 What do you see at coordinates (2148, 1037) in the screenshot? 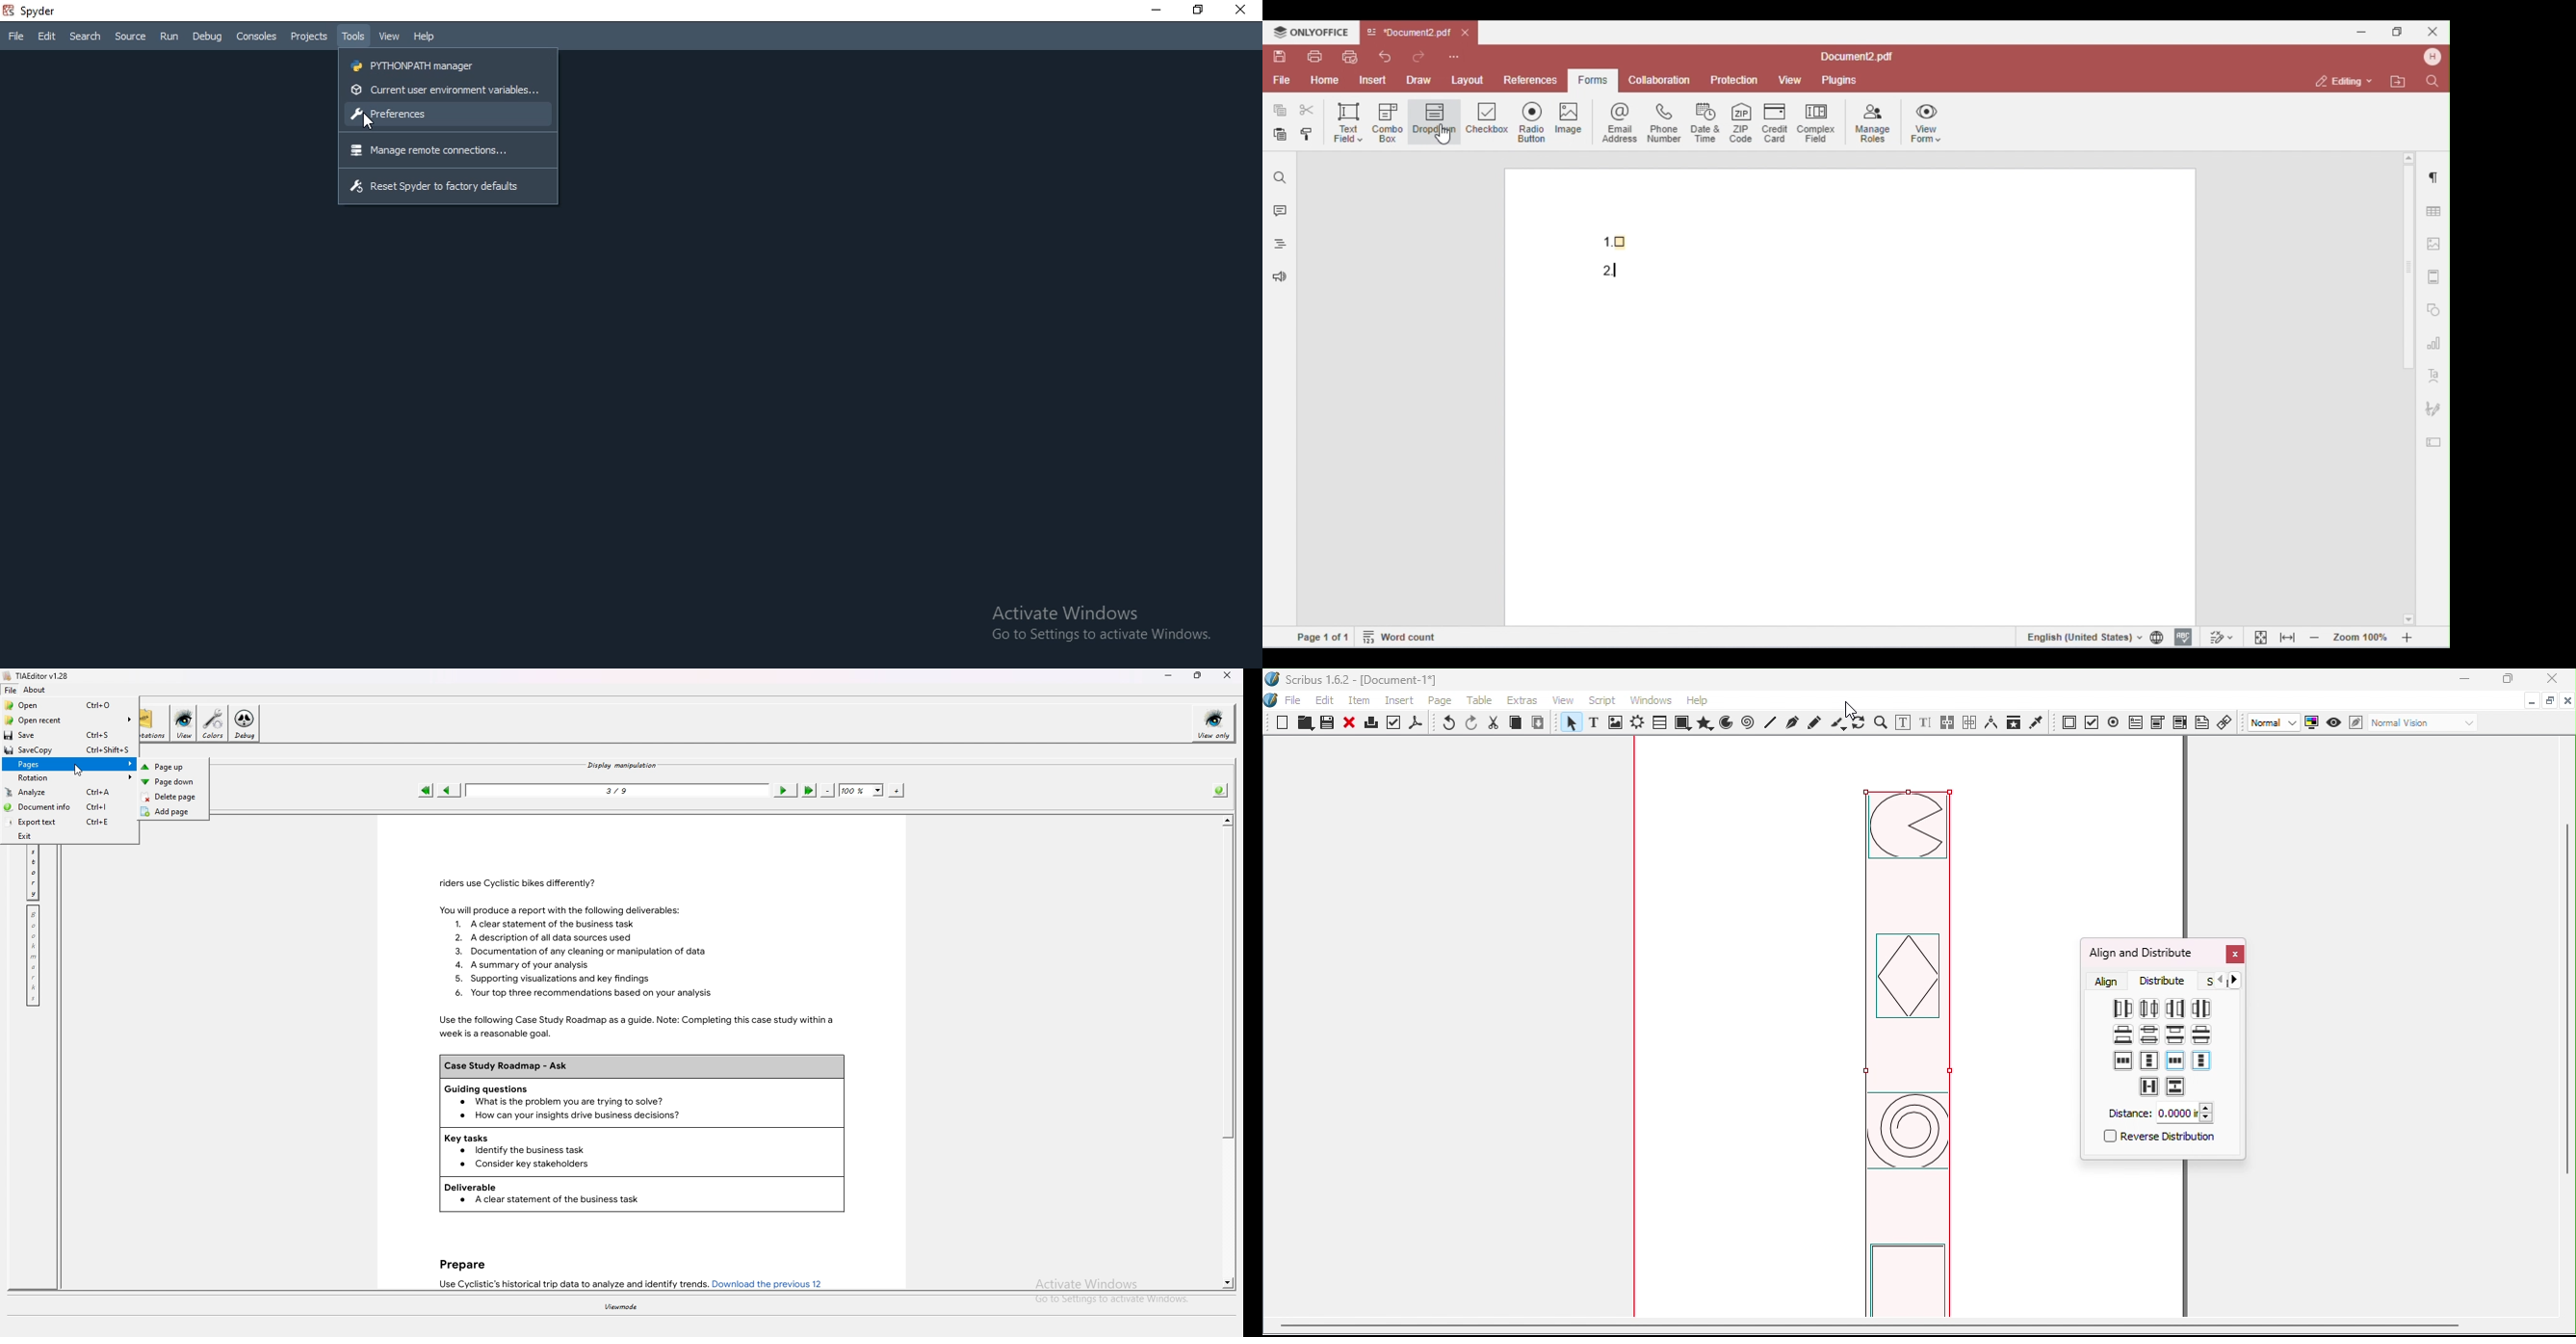
I see `Distribute centers equidistantly vertically` at bounding box center [2148, 1037].